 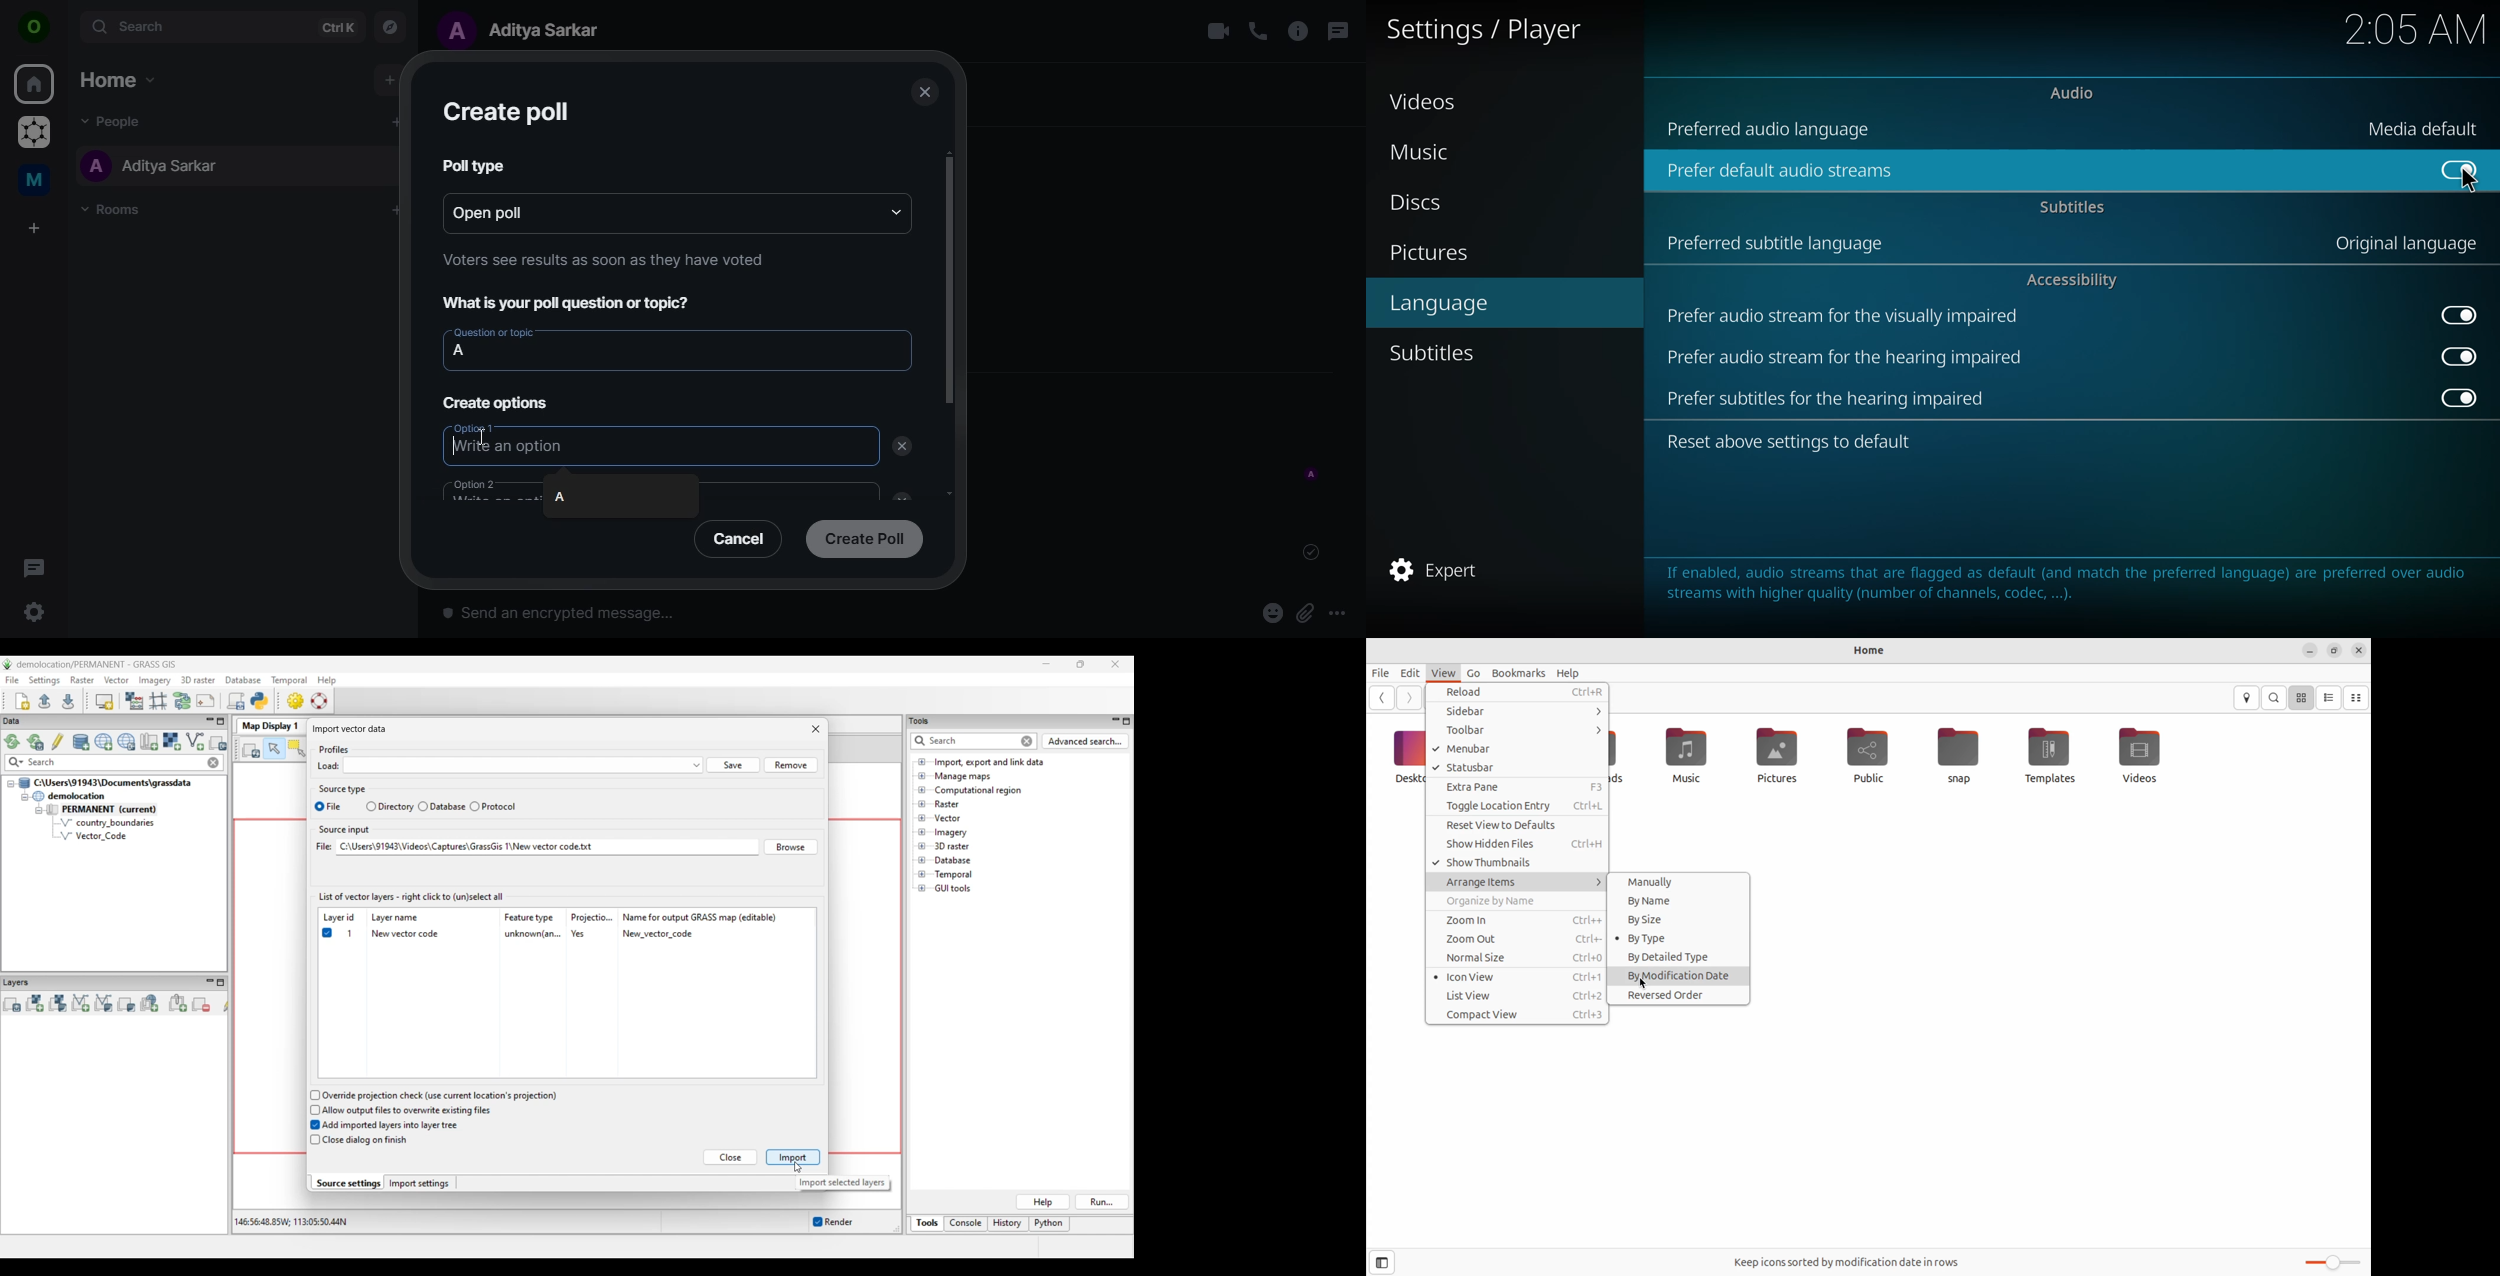 I want to click on open poll, so click(x=513, y=211).